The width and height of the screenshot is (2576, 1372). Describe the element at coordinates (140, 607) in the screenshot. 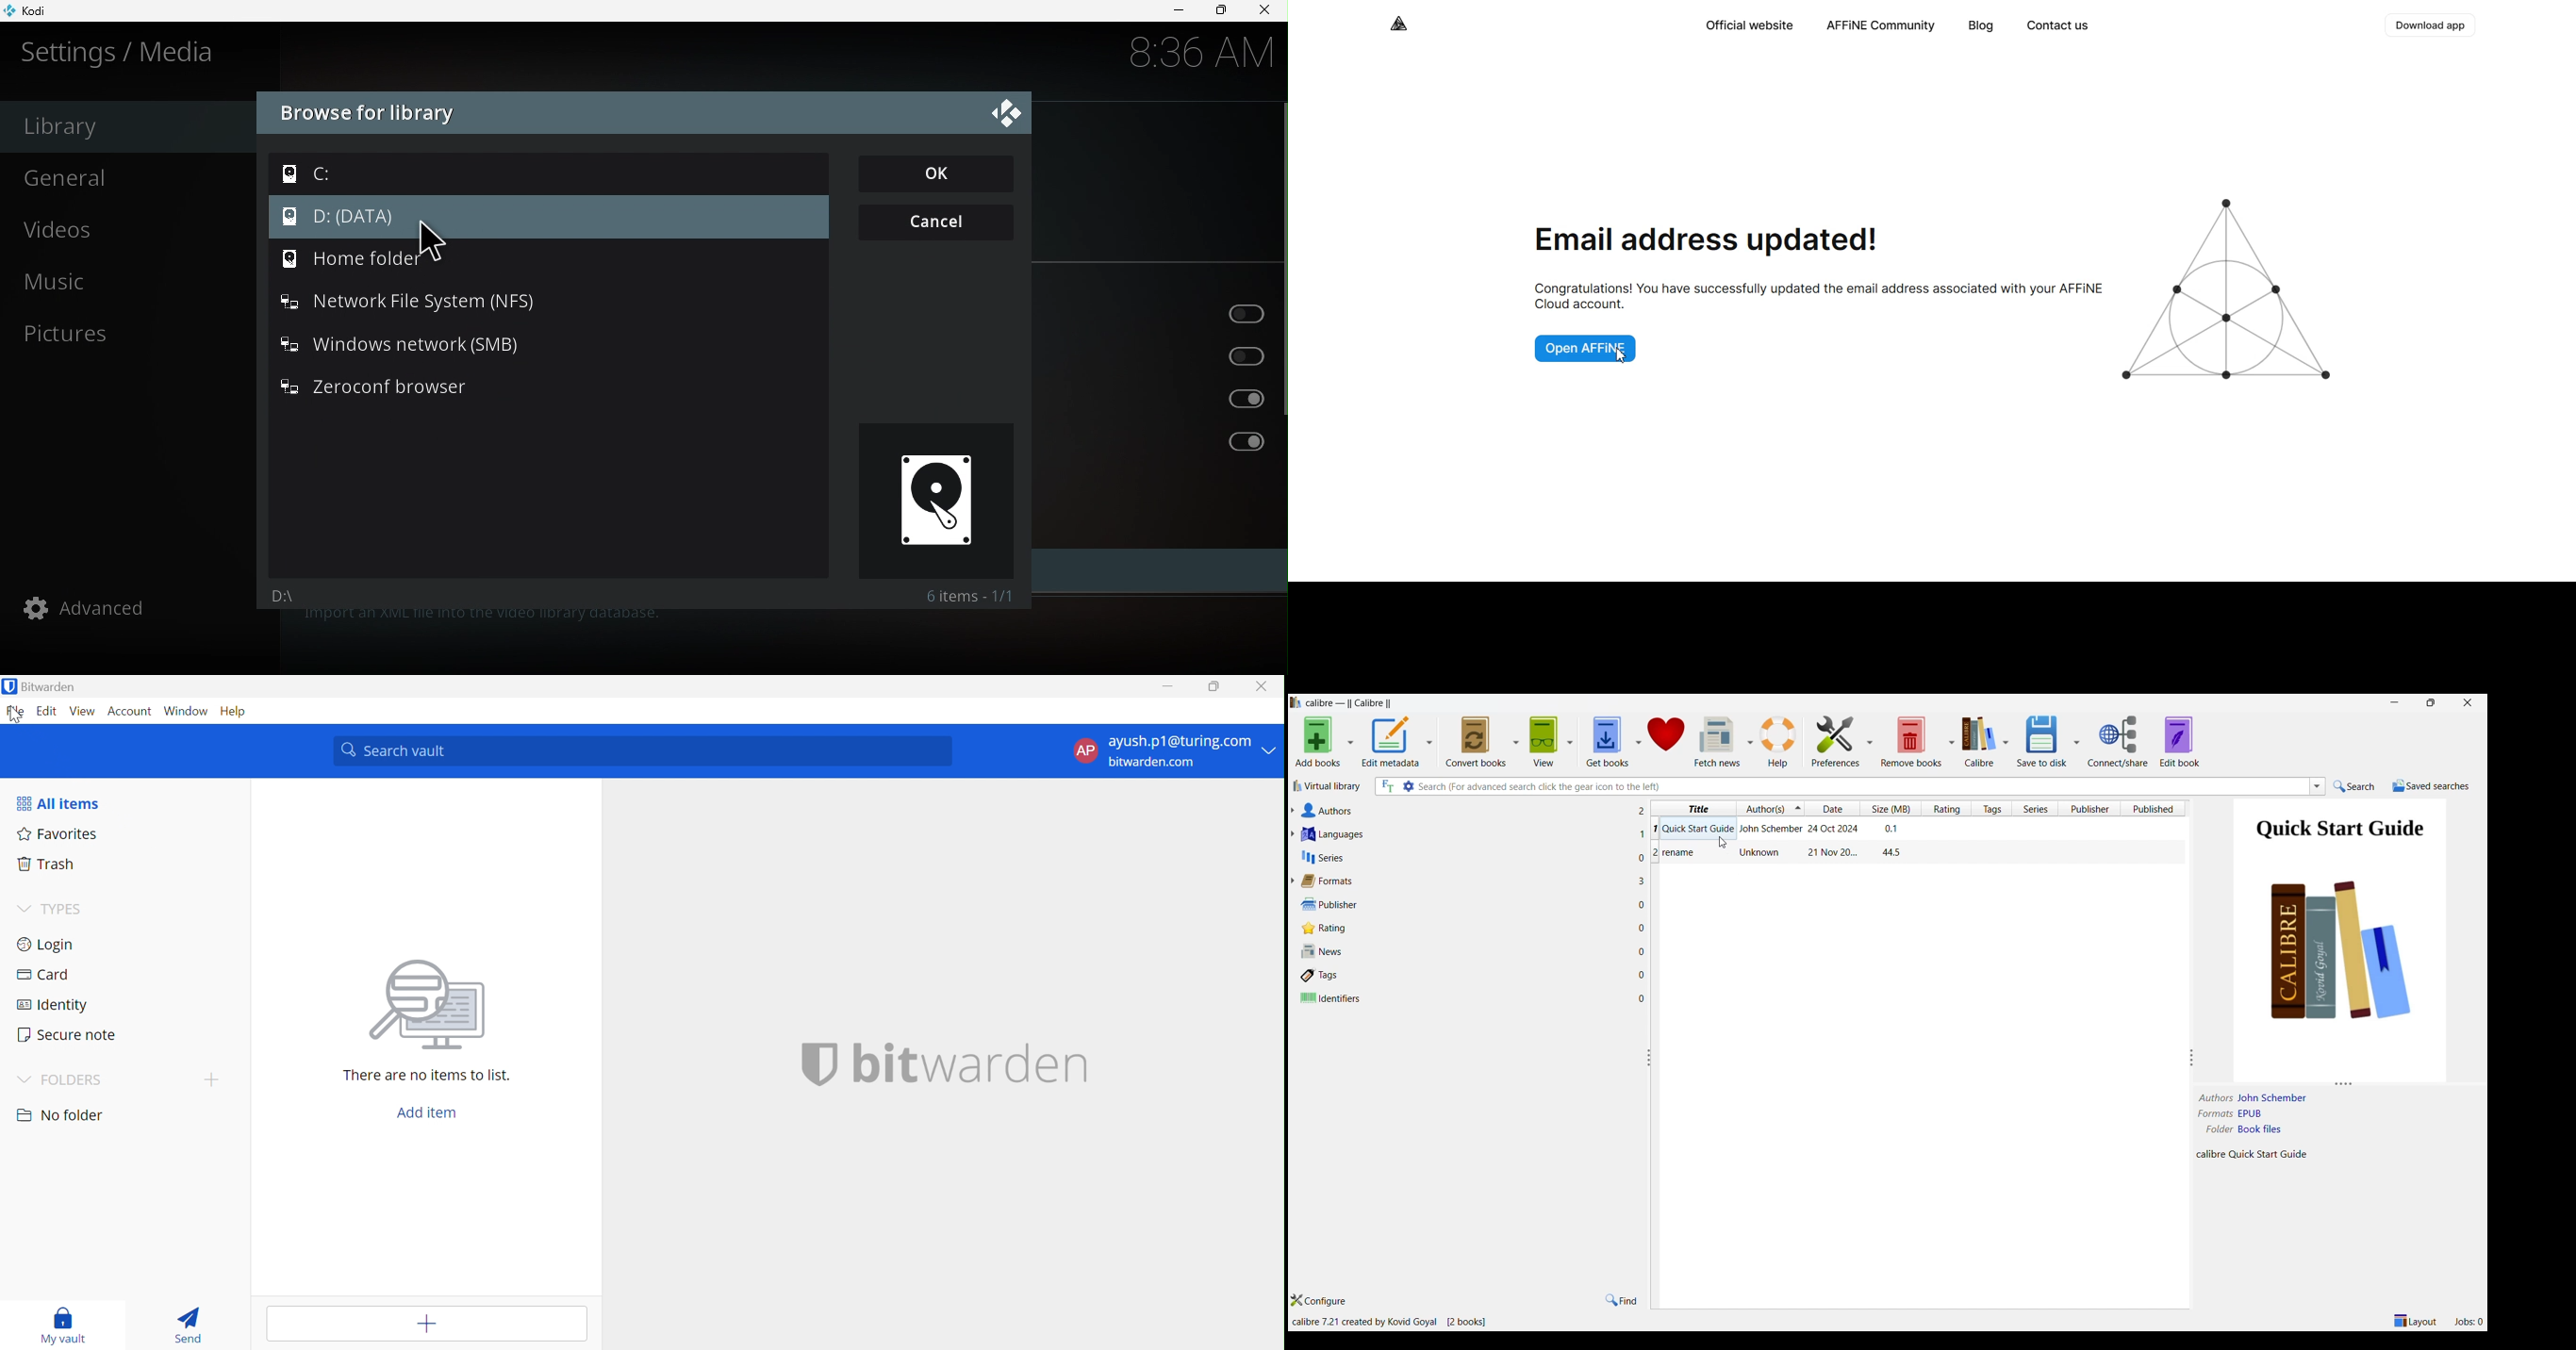

I see `Advanced` at that location.